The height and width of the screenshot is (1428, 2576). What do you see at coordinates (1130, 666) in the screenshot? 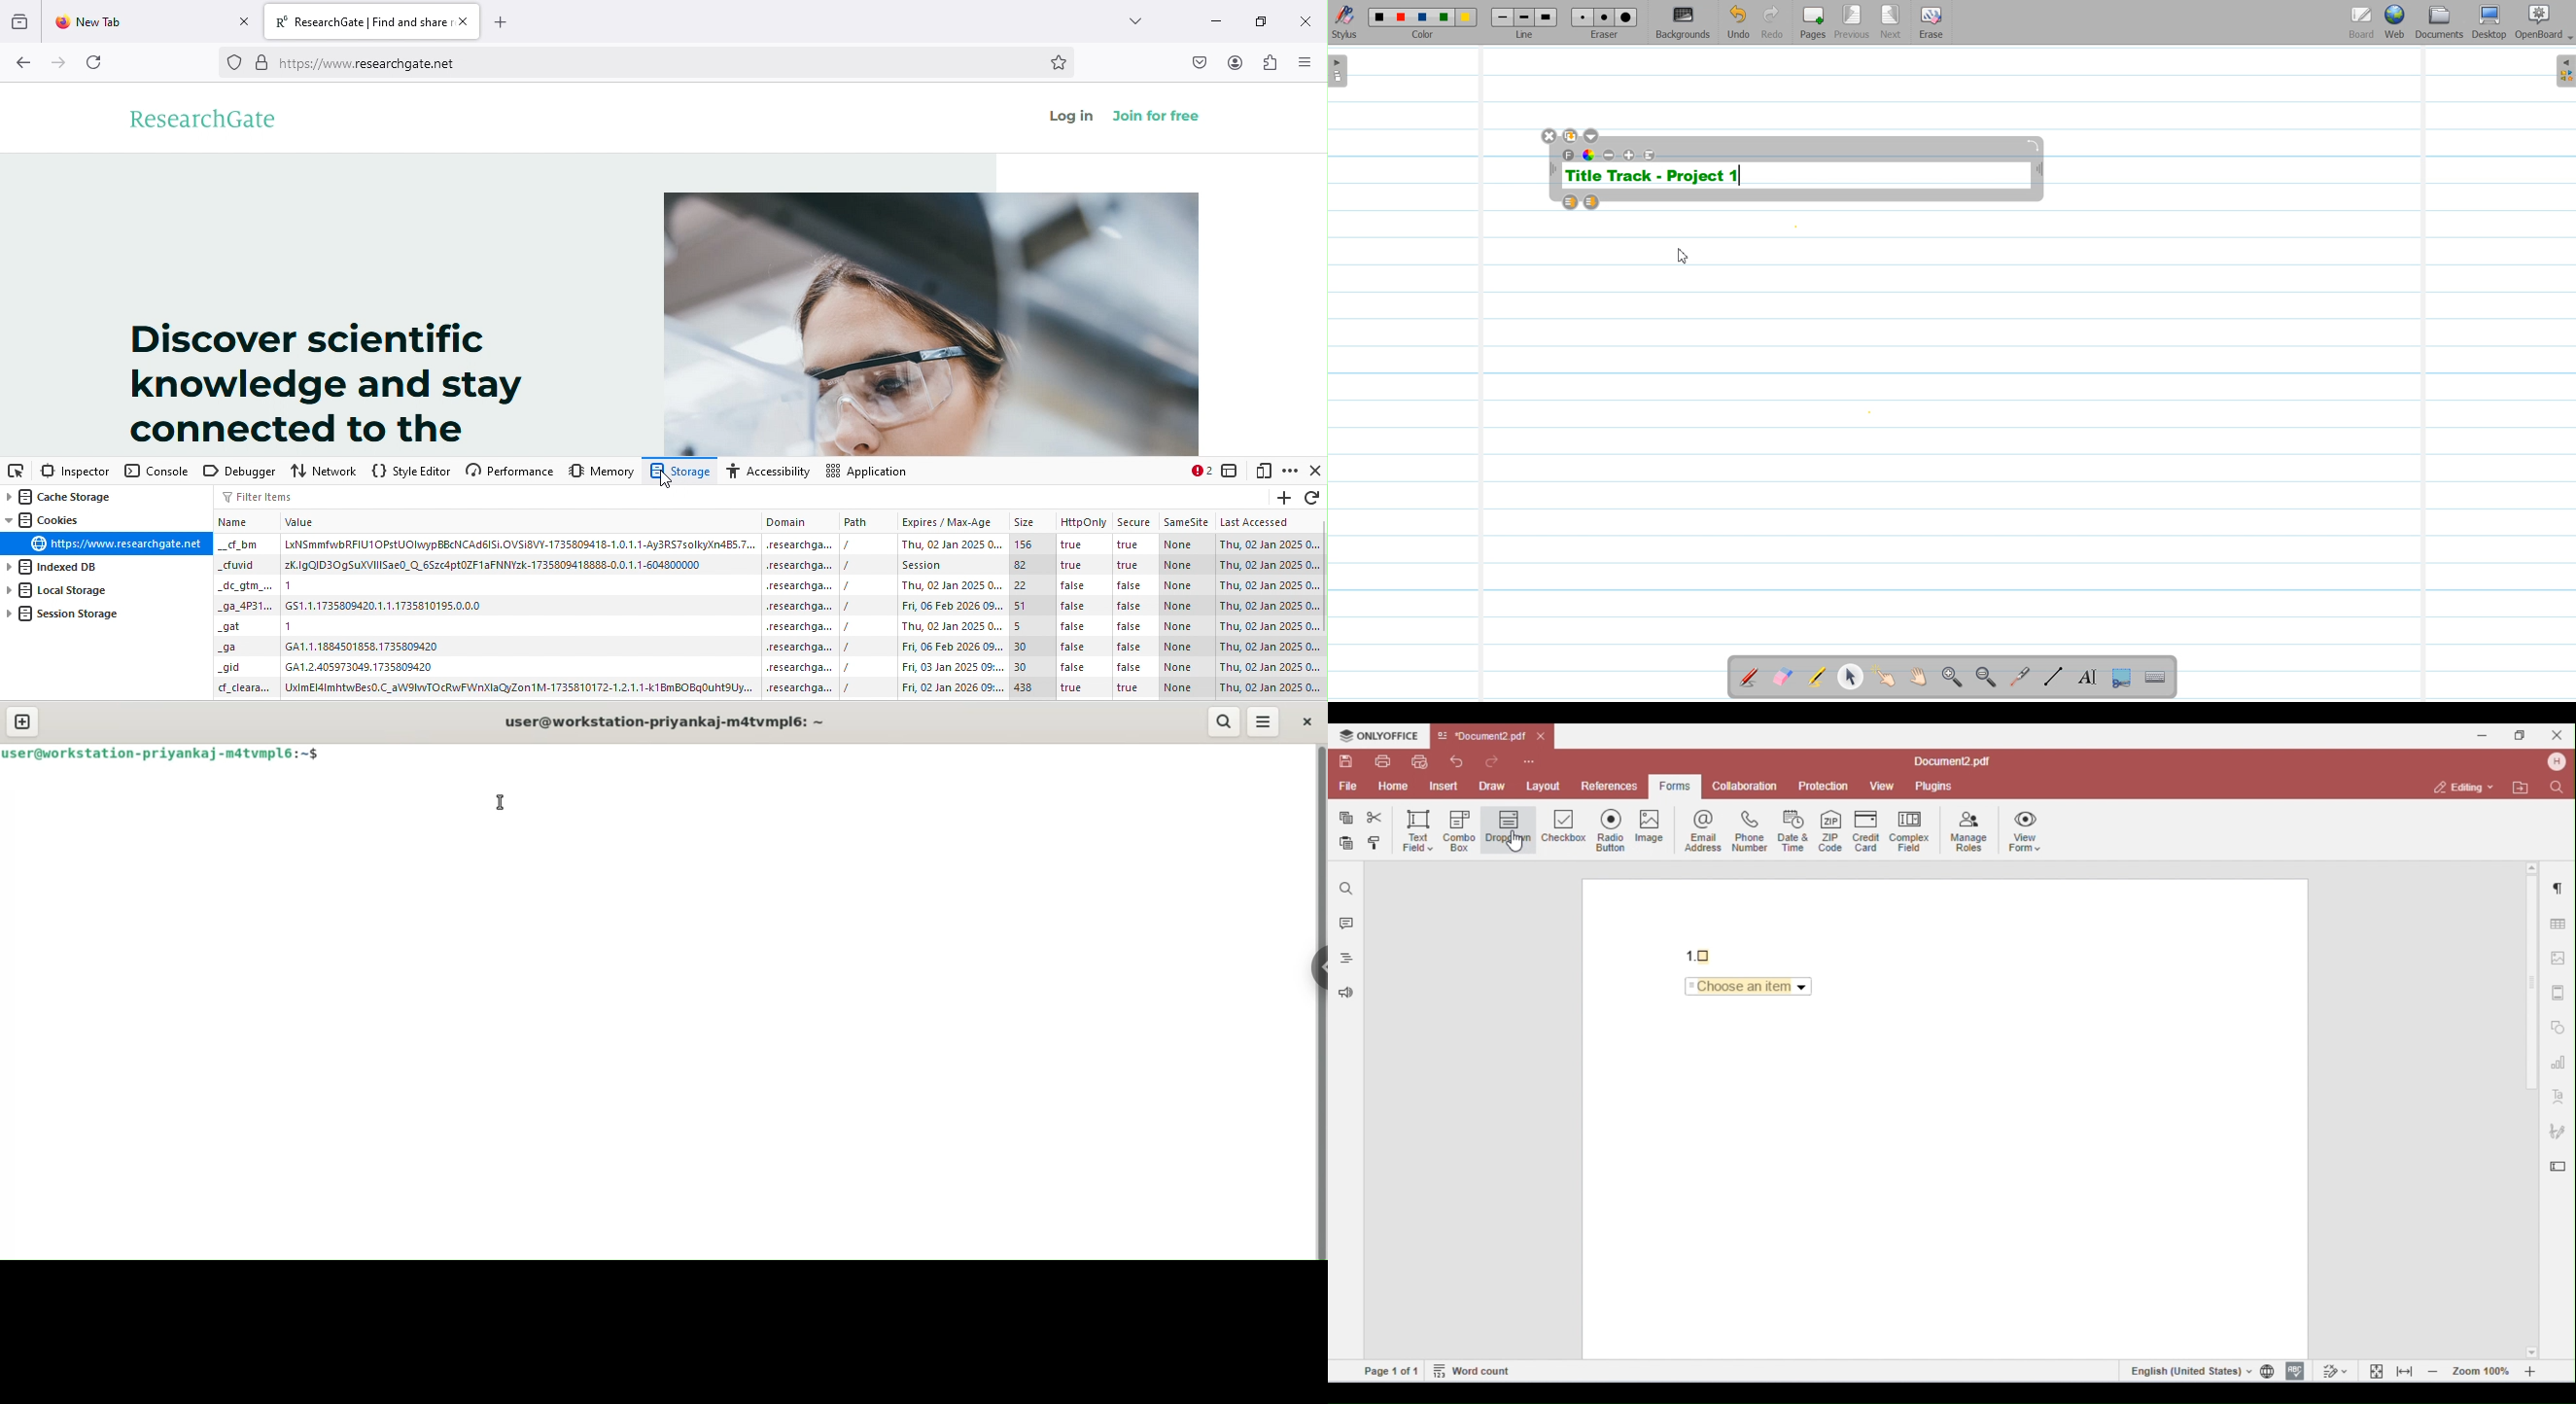
I see `false` at bounding box center [1130, 666].